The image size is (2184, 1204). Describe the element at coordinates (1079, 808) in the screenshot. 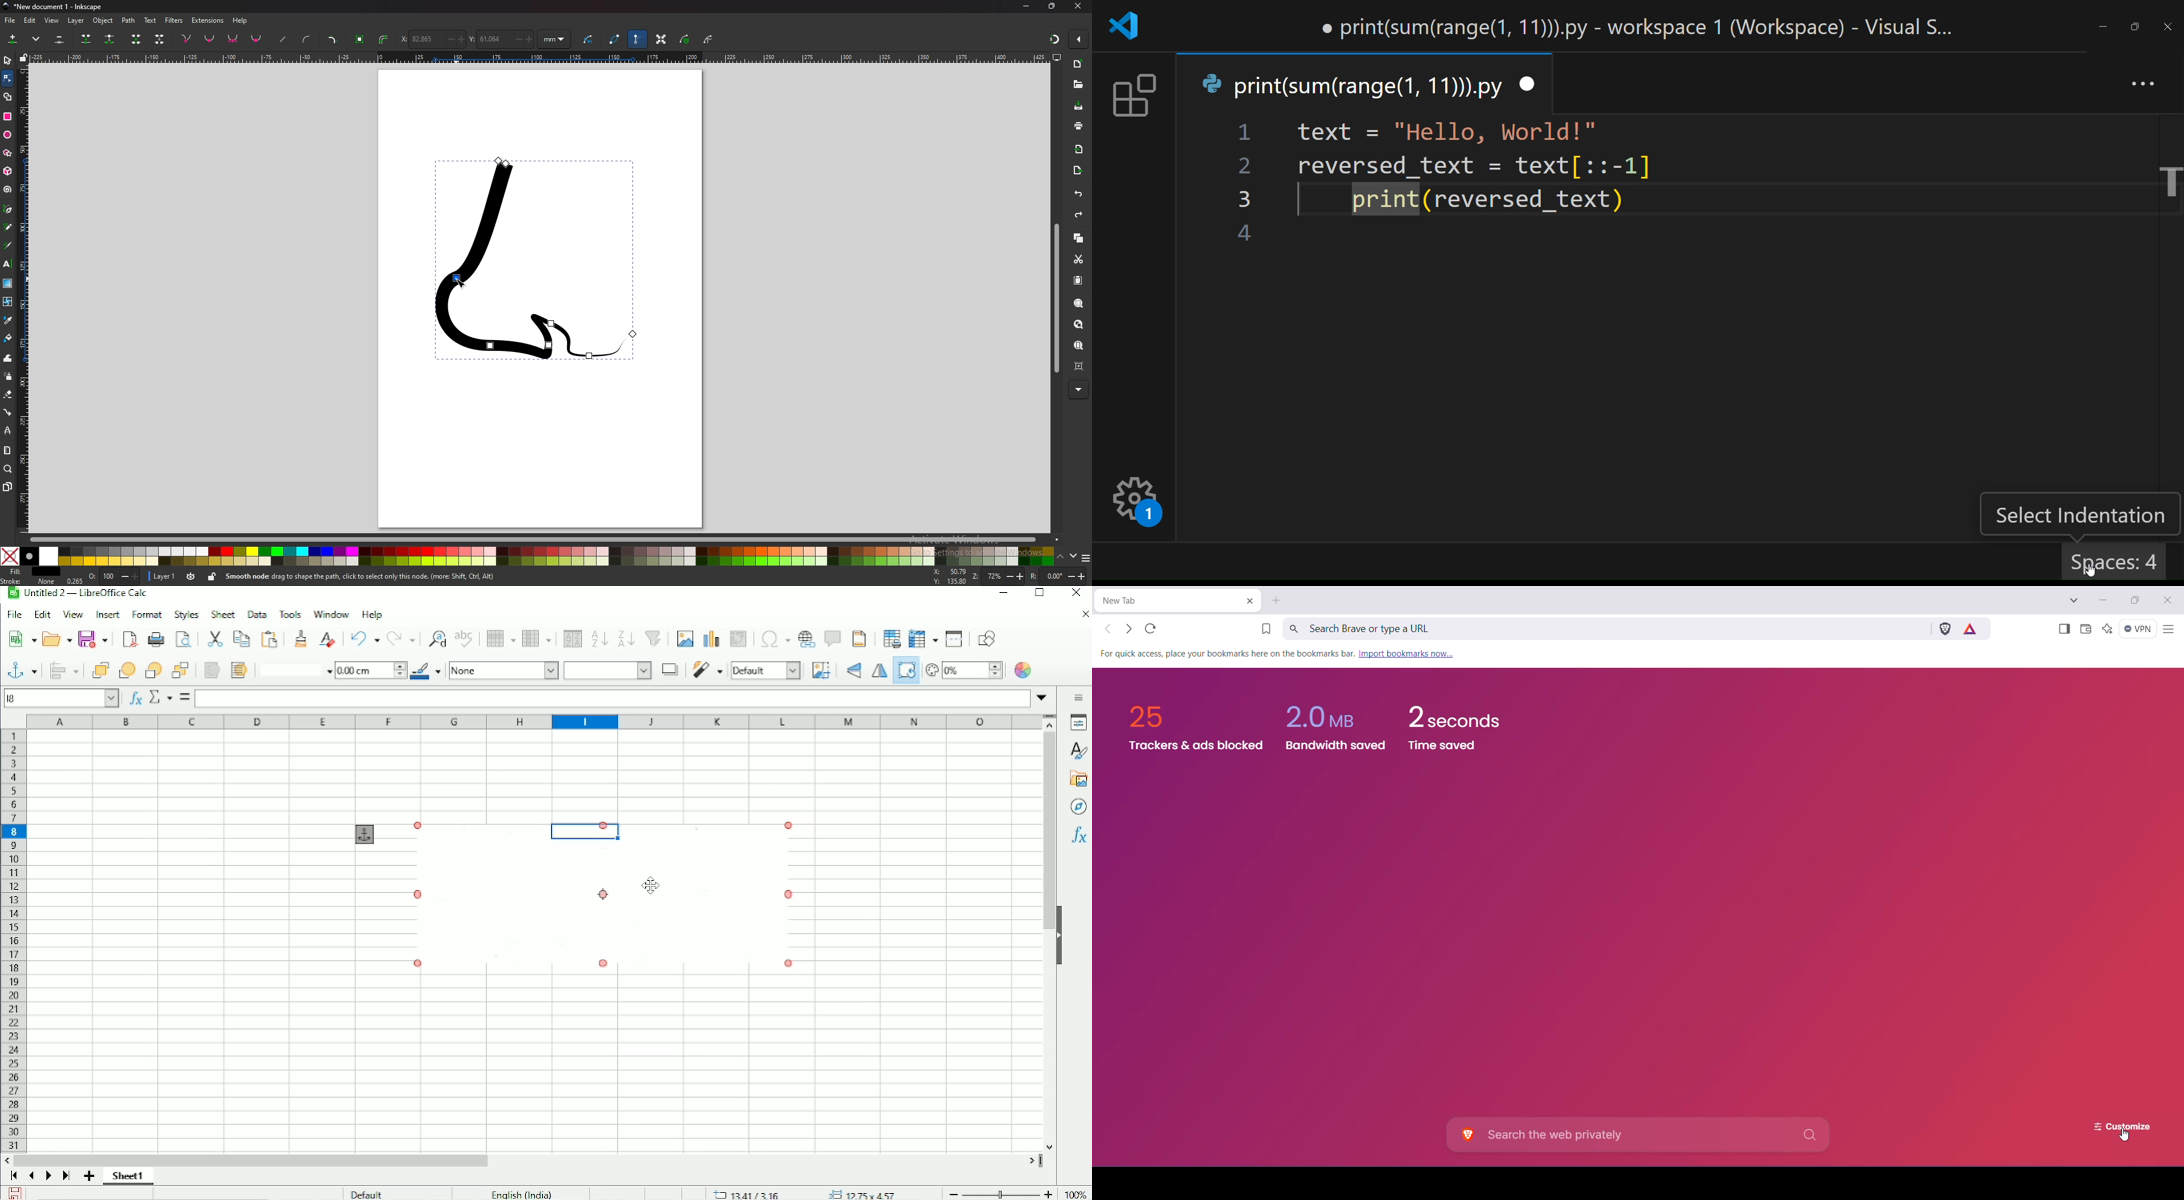

I see `Navigator` at that location.